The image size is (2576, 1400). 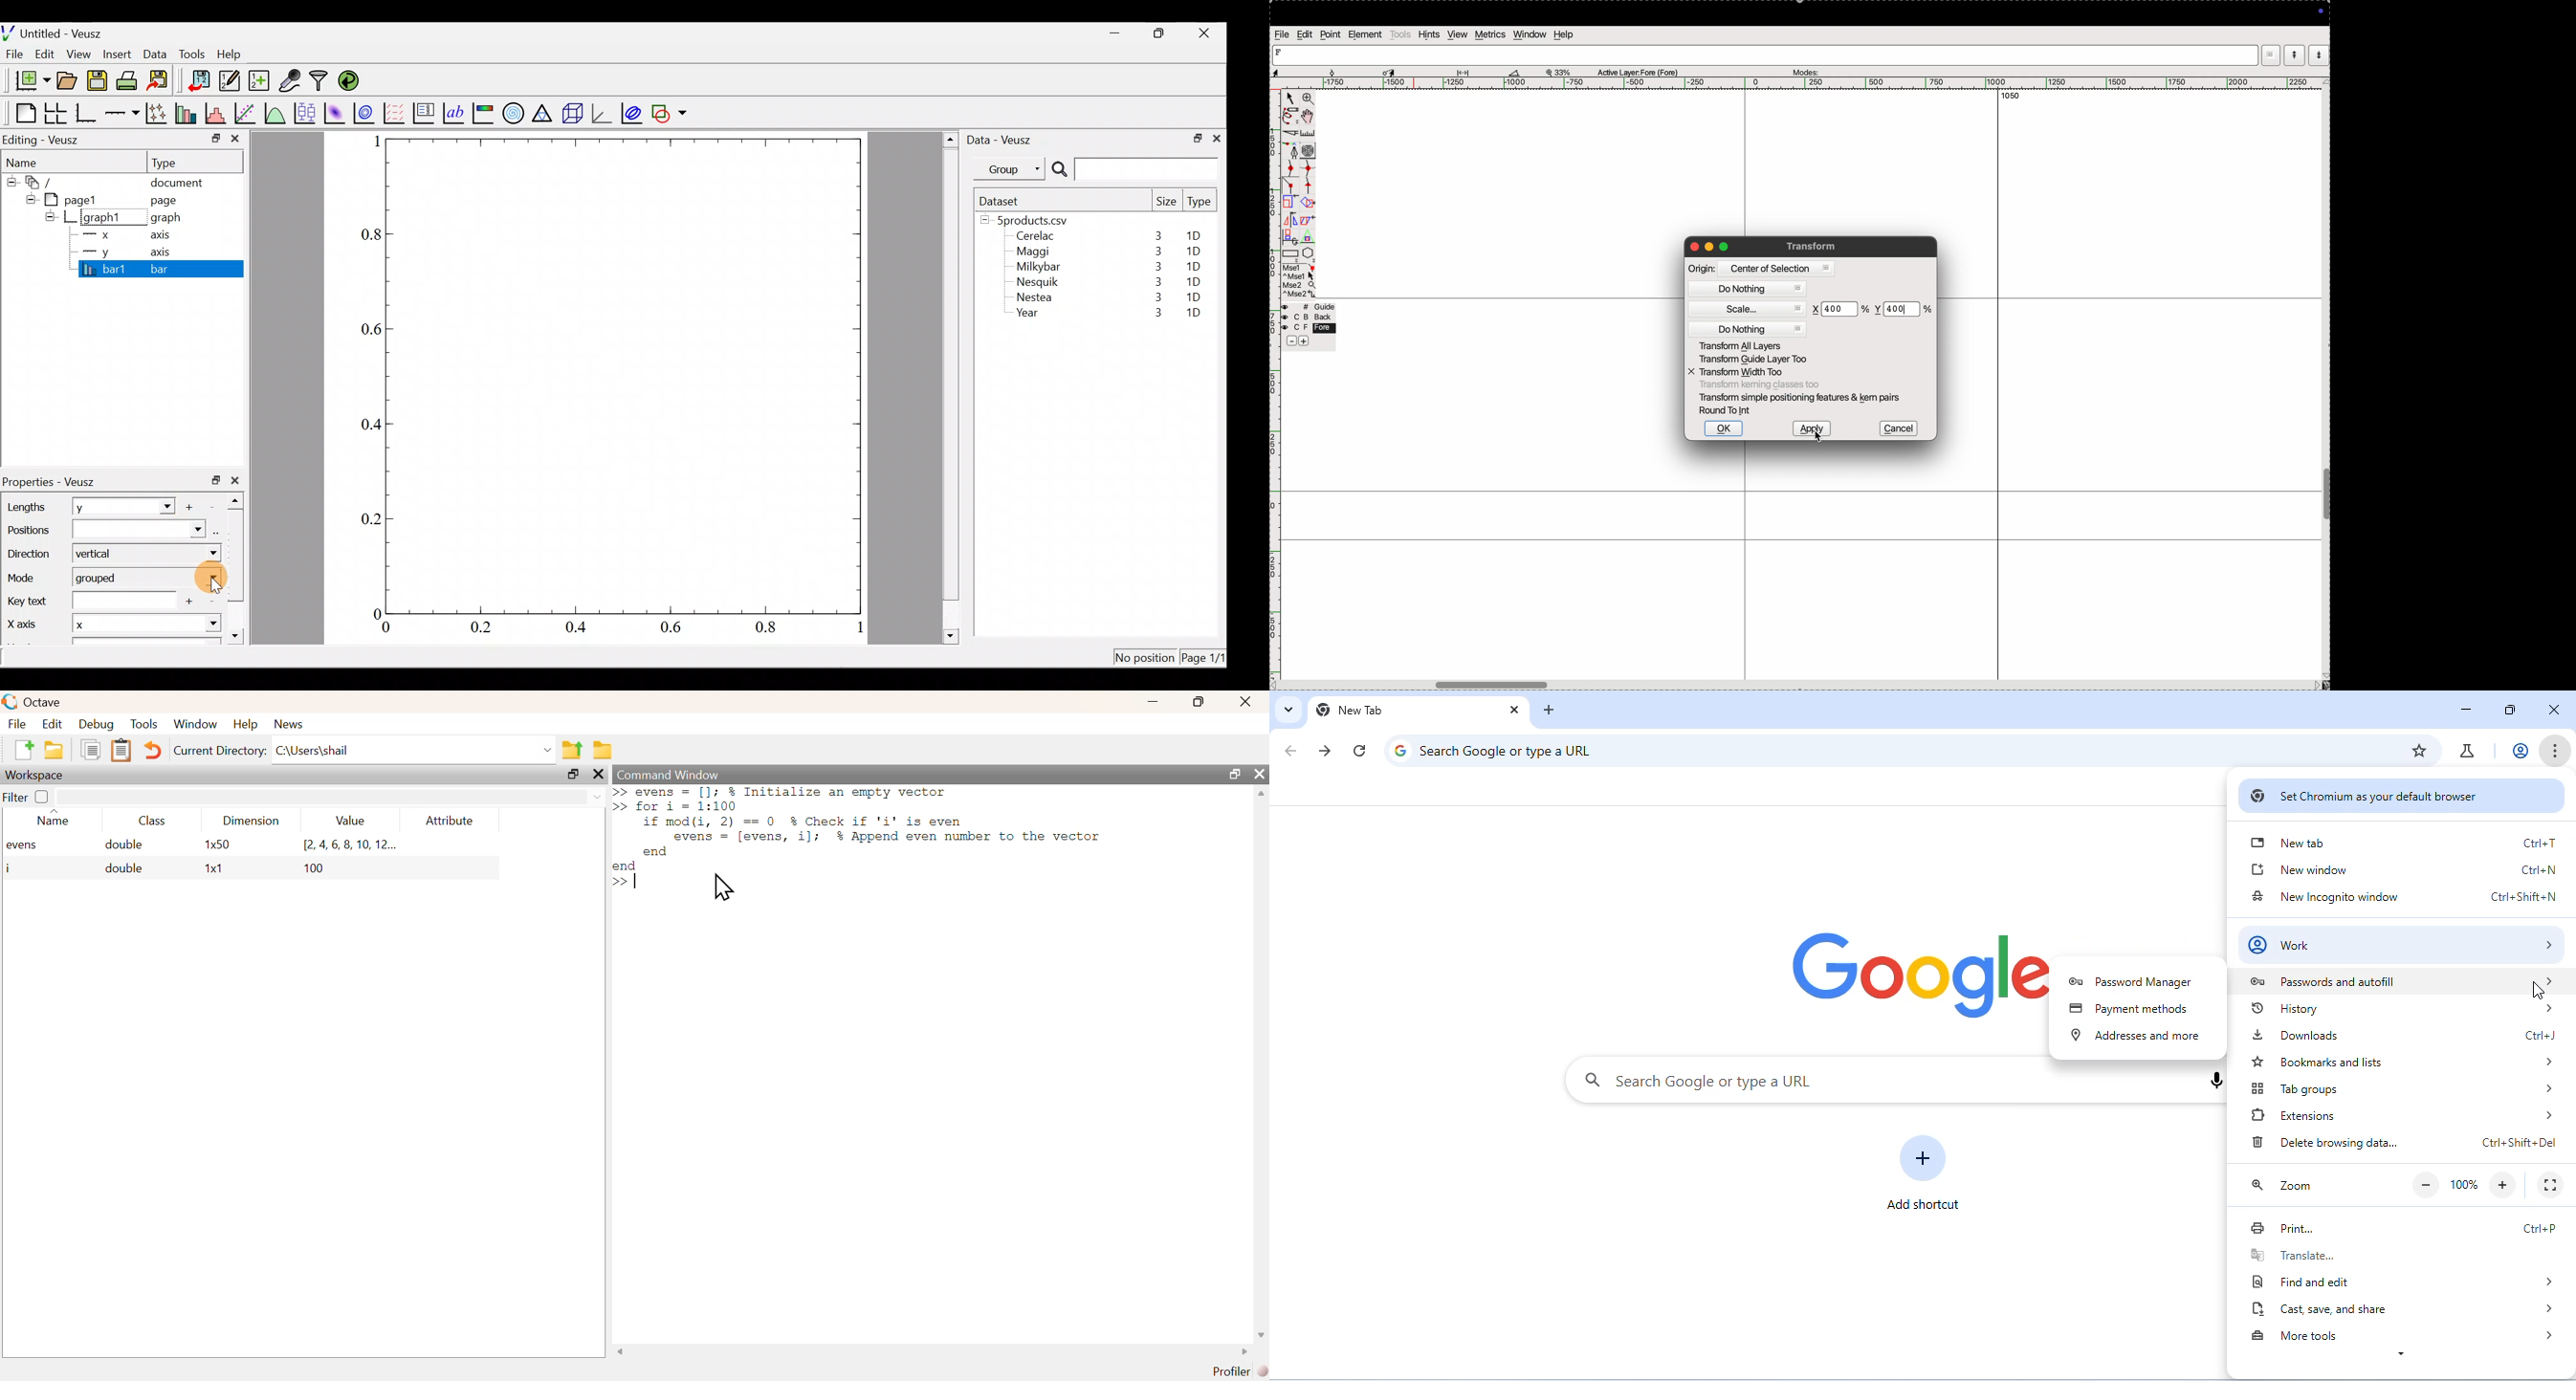 What do you see at coordinates (57, 31) in the screenshot?
I see `Untitled - Veusz` at bounding box center [57, 31].